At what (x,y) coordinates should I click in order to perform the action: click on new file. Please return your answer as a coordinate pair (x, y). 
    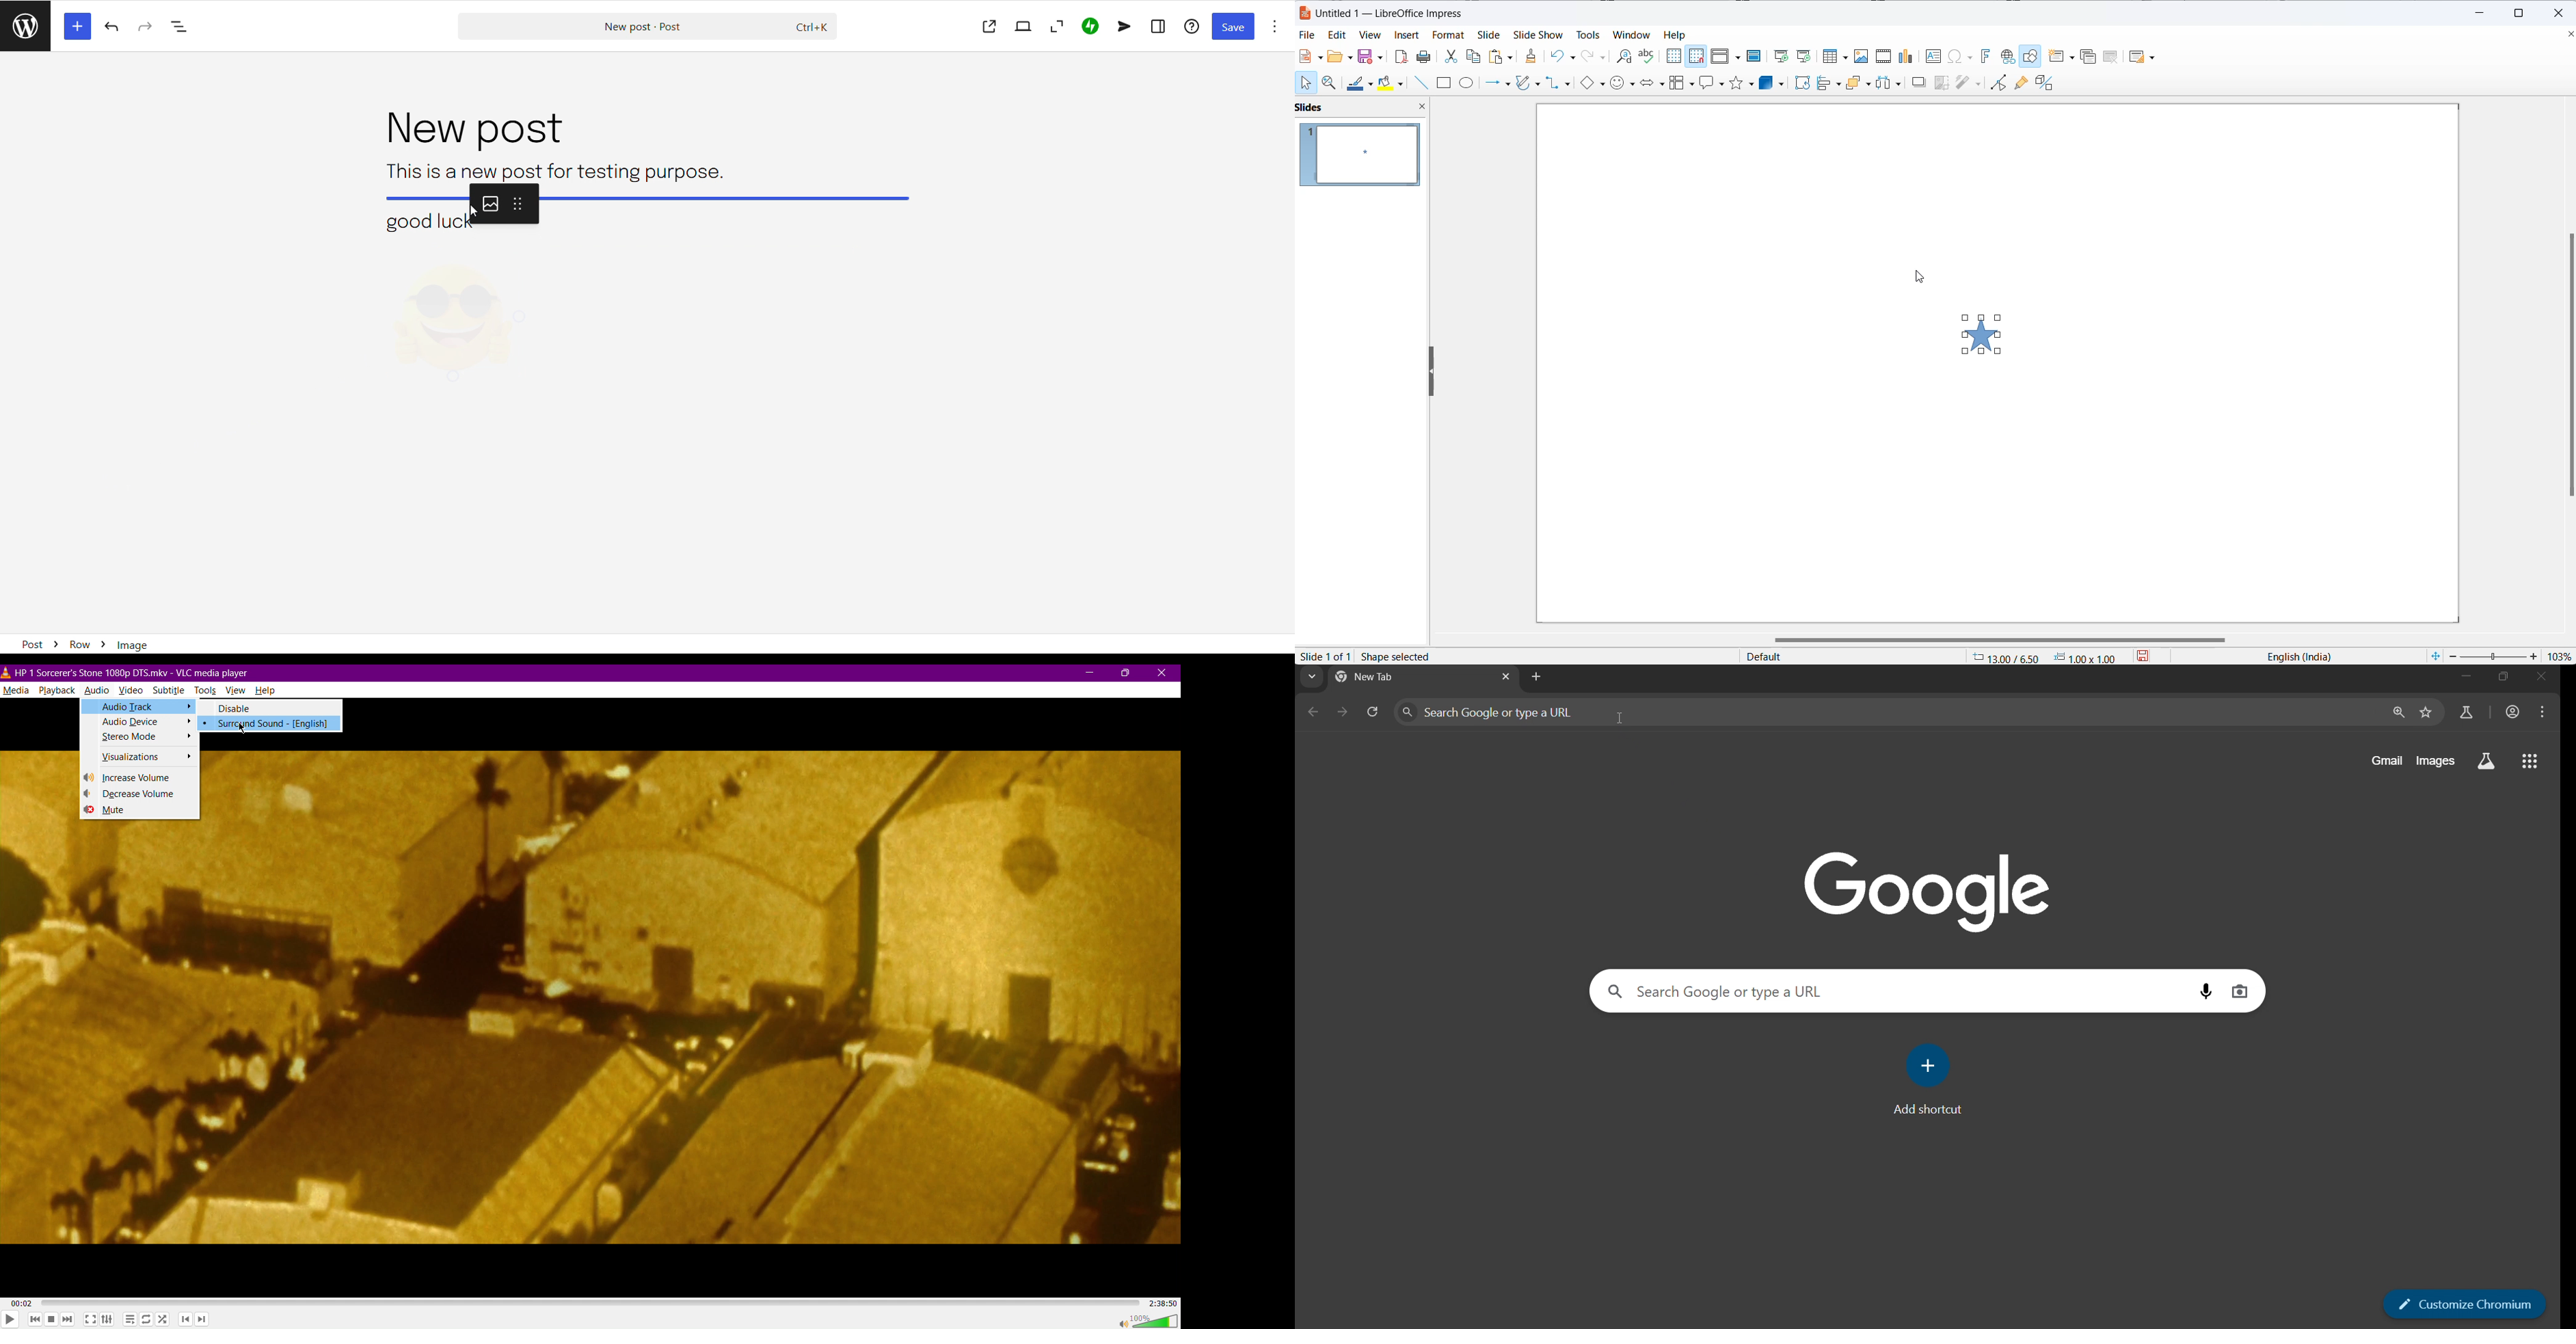
    Looking at the image, I should click on (1313, 56).